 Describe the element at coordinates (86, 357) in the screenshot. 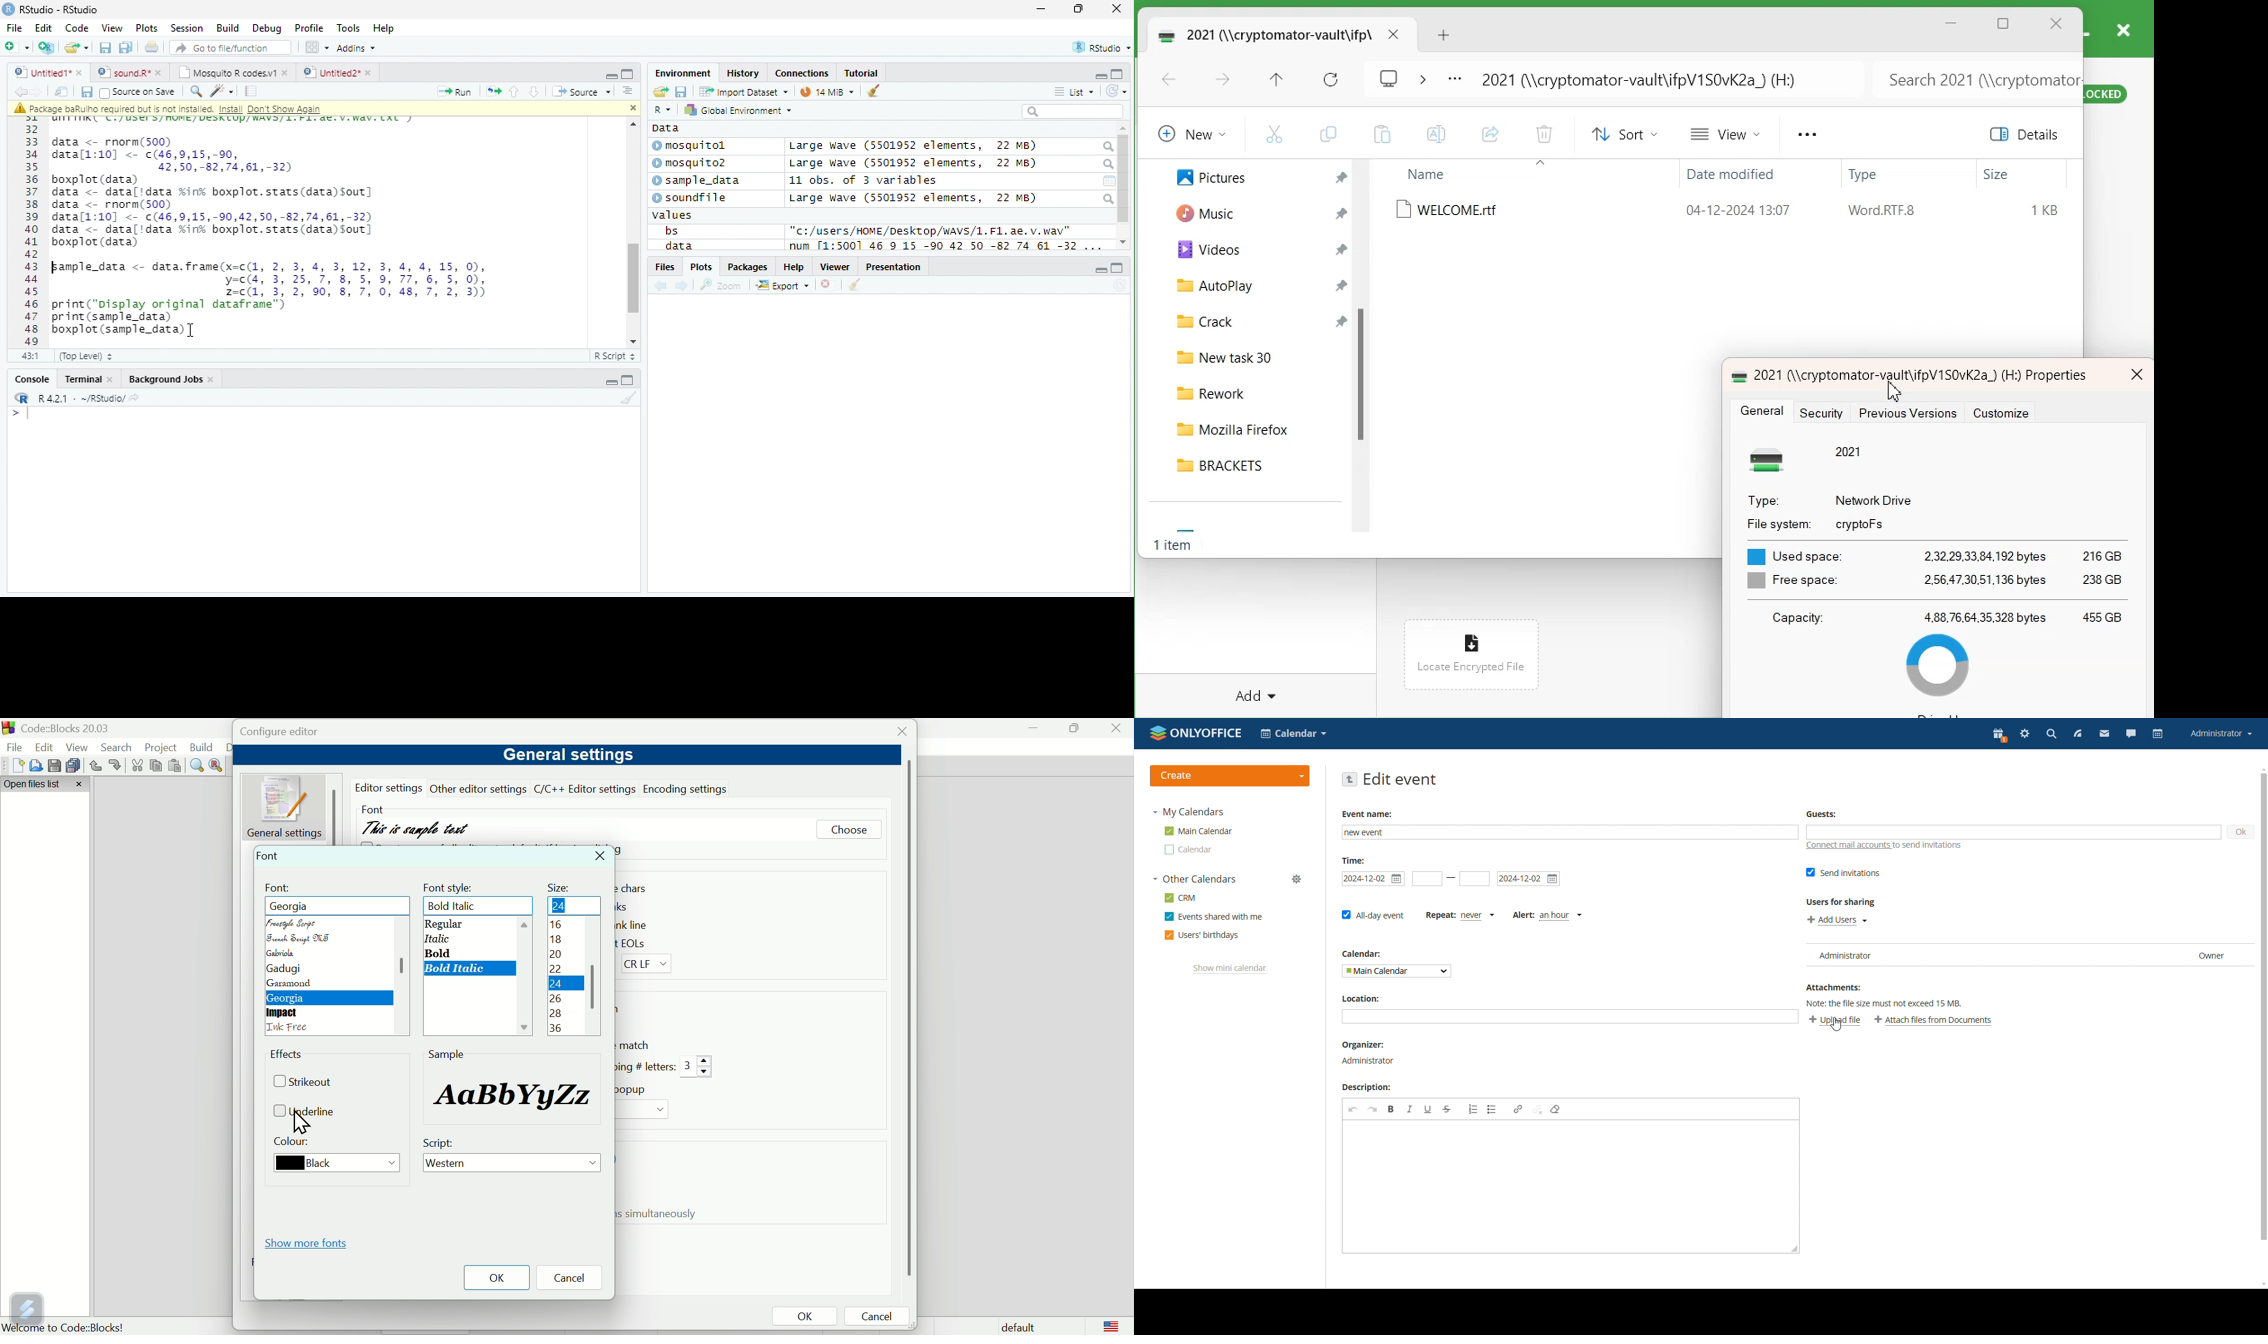

I see `(Top Level)` at that location.